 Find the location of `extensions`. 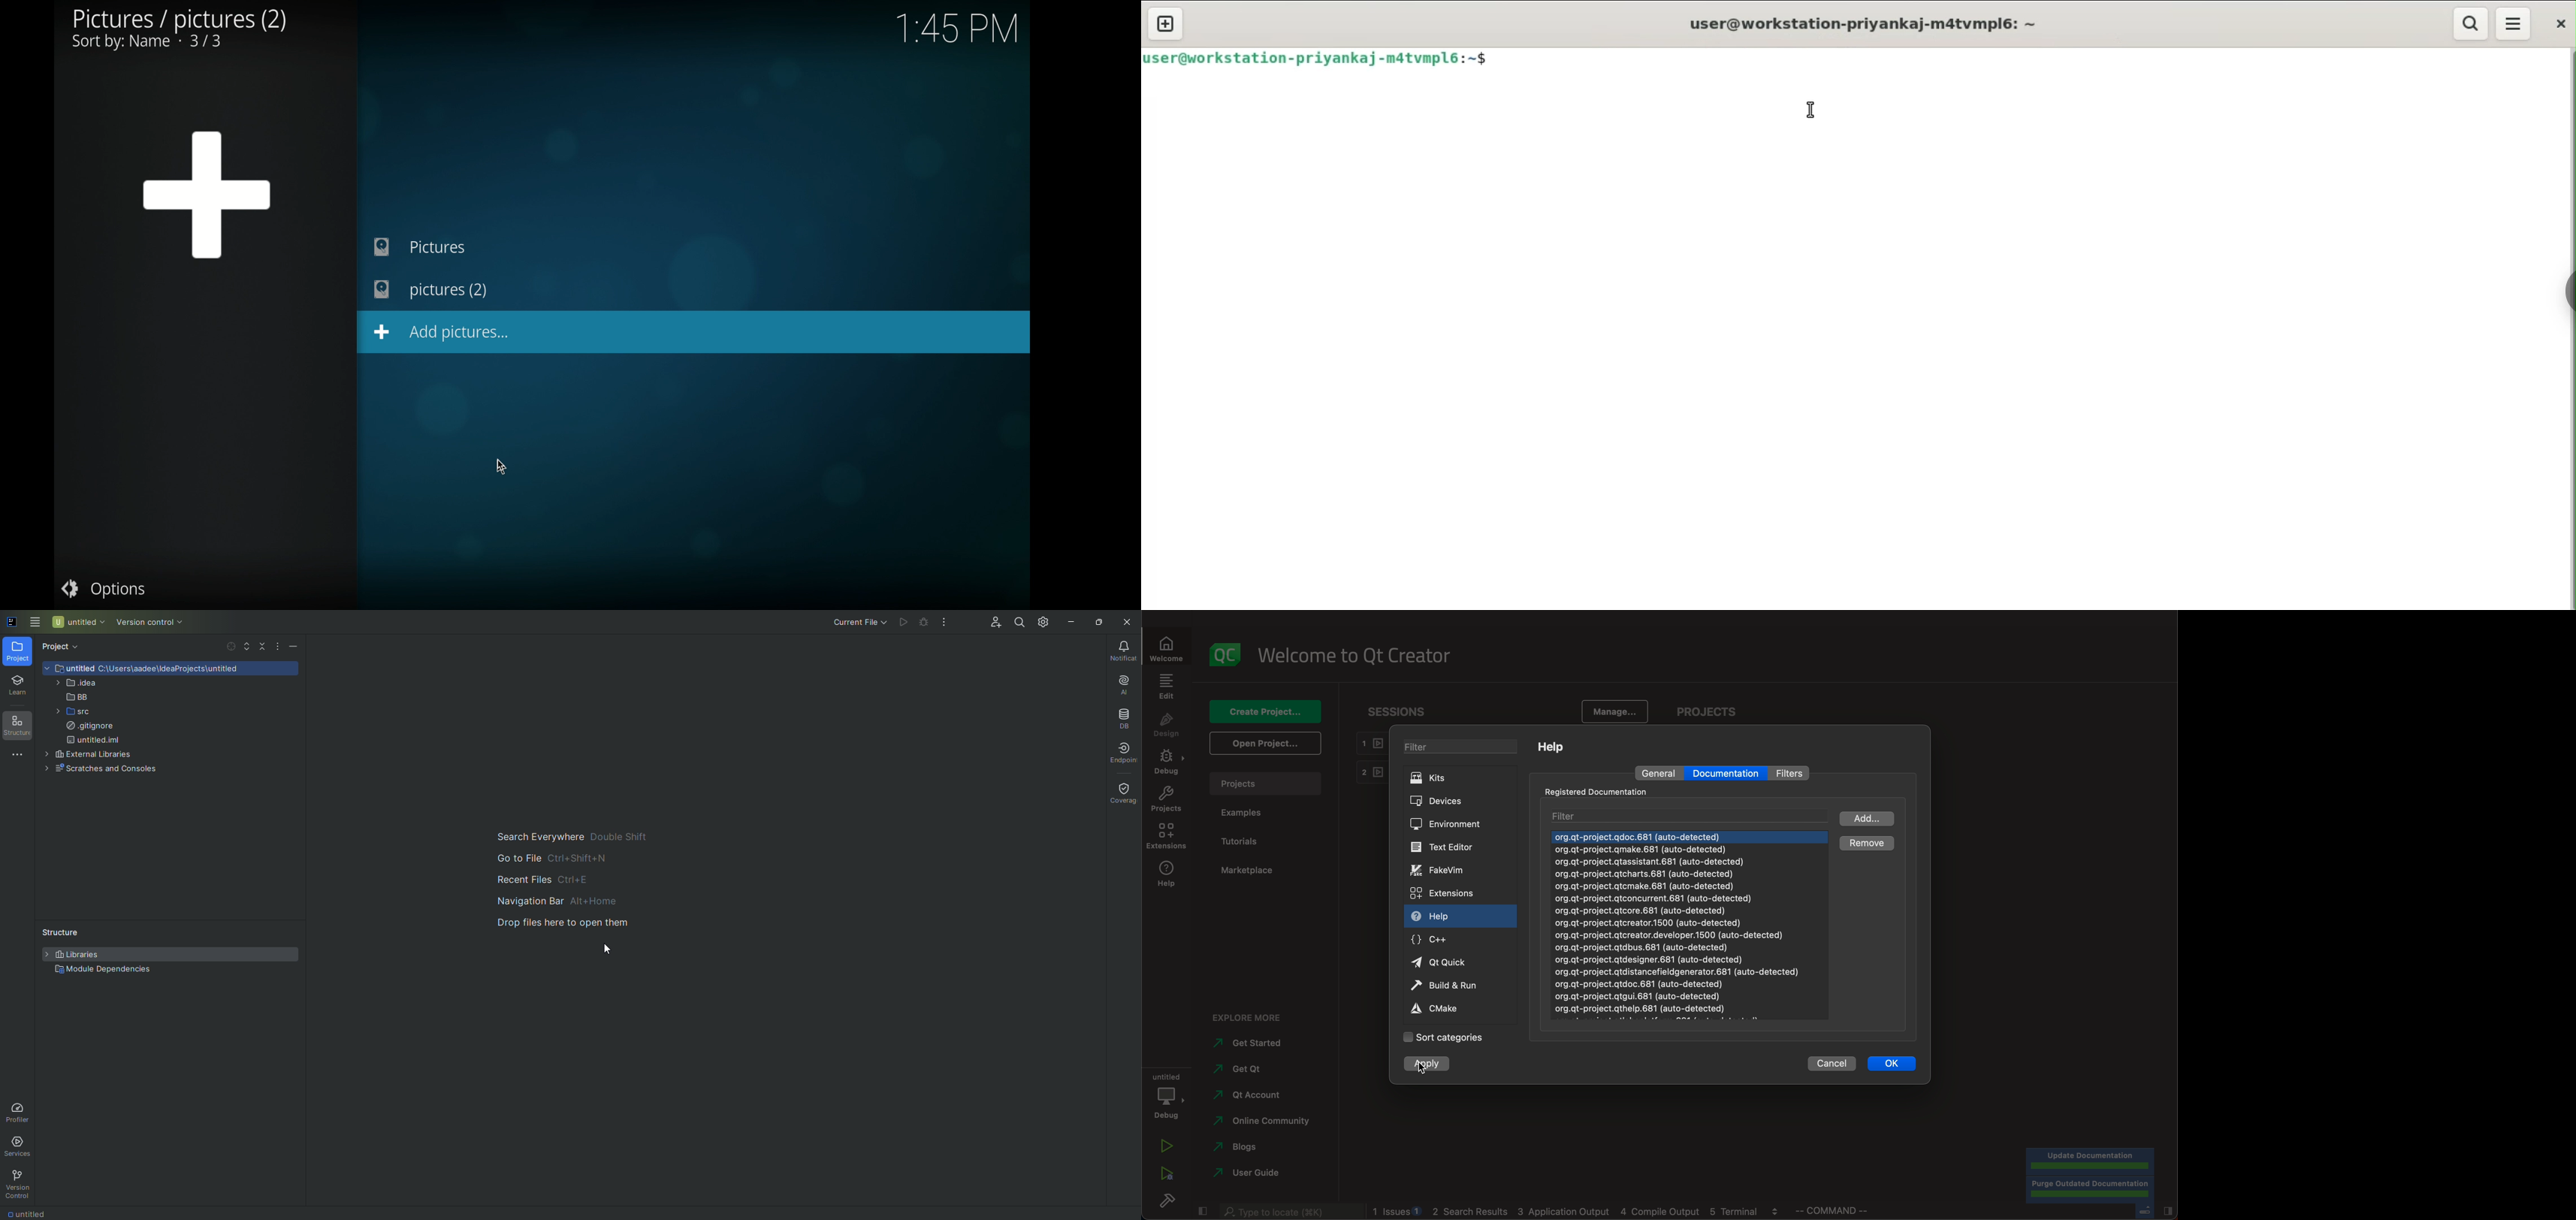

extensions is located at coordinates (1444, 892).